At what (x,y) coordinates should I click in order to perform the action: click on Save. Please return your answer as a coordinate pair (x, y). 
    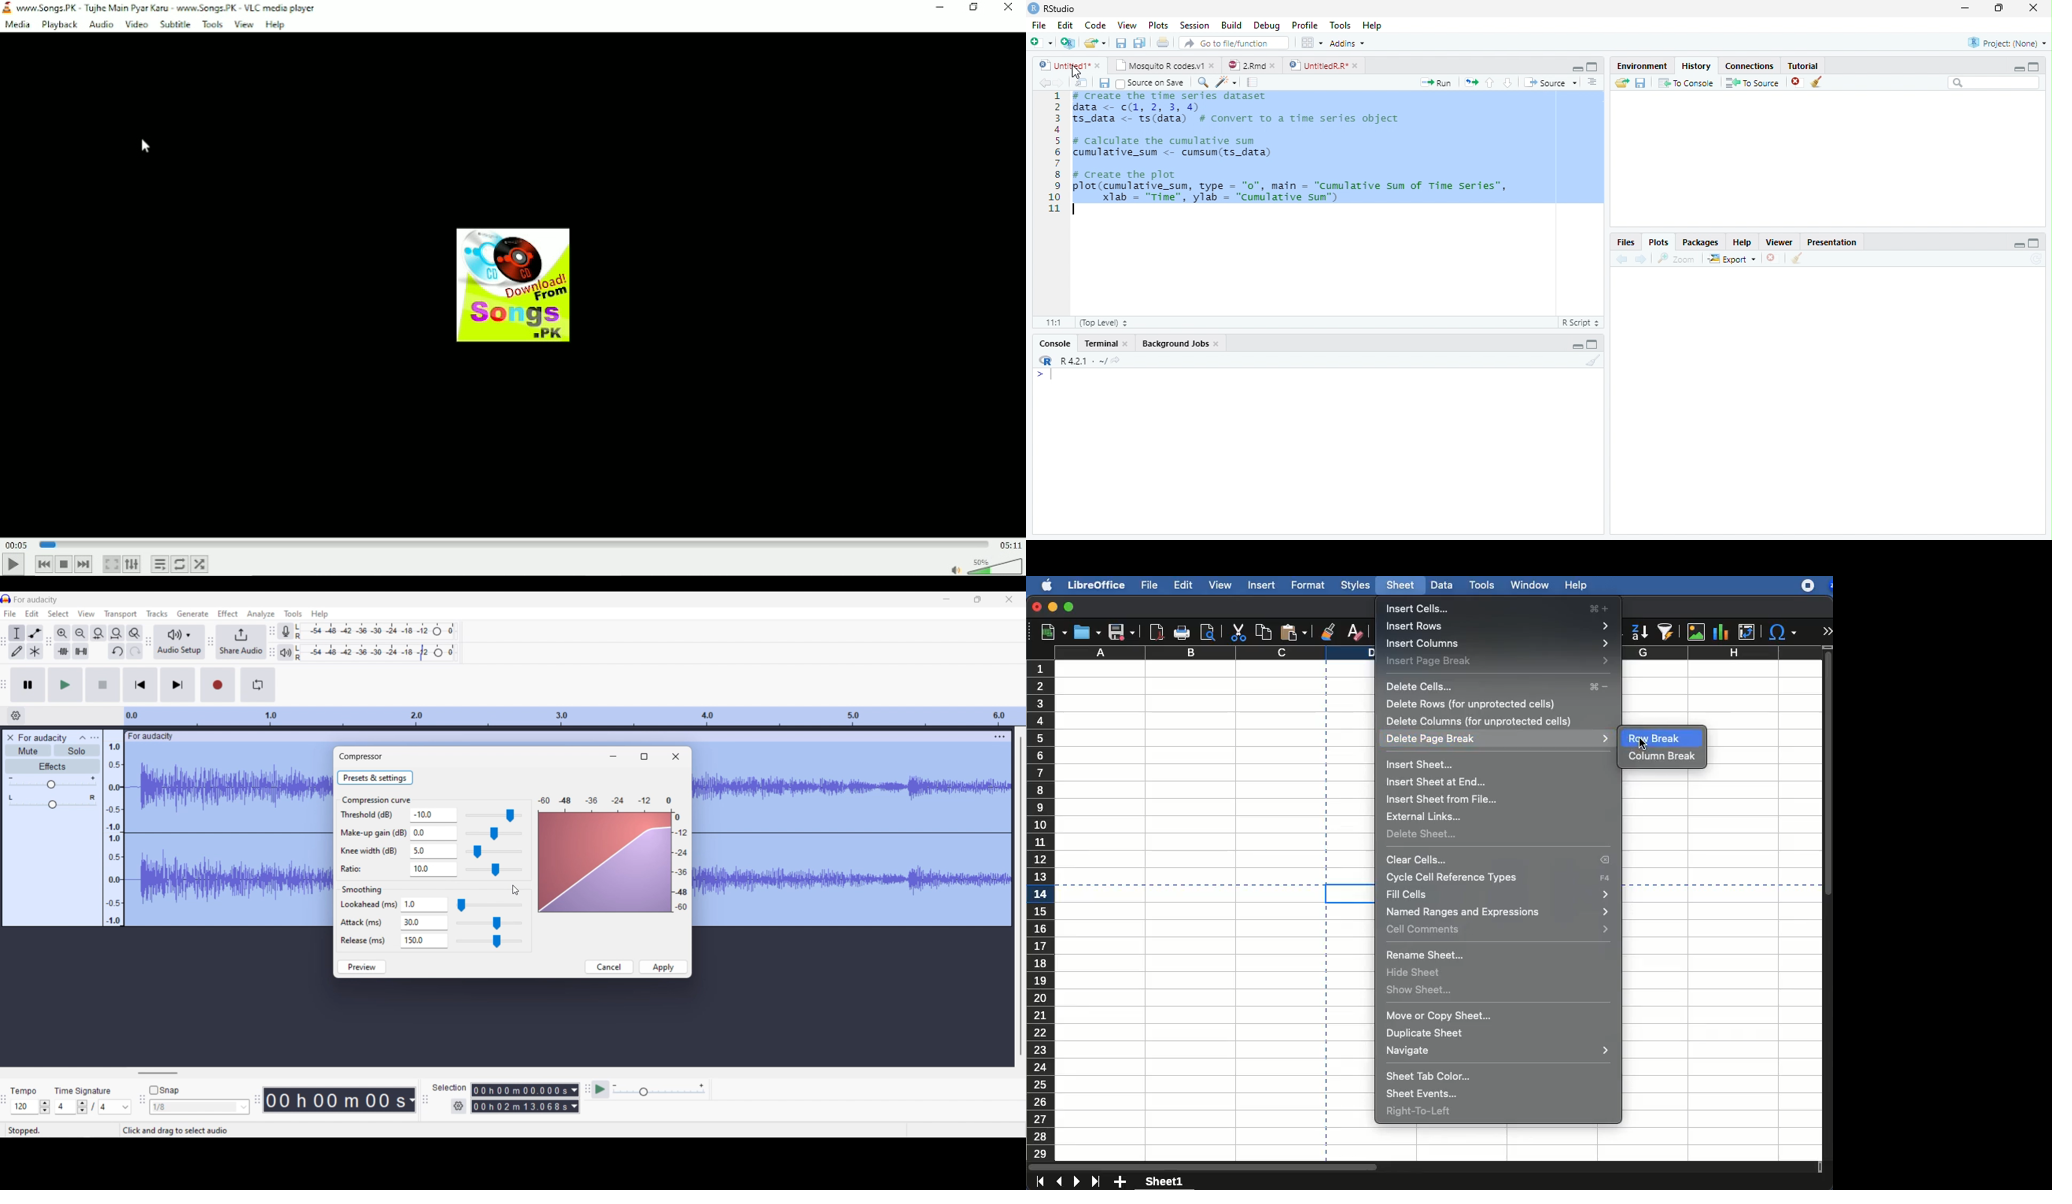
    Looking at the image, I should click on (1121, 44).